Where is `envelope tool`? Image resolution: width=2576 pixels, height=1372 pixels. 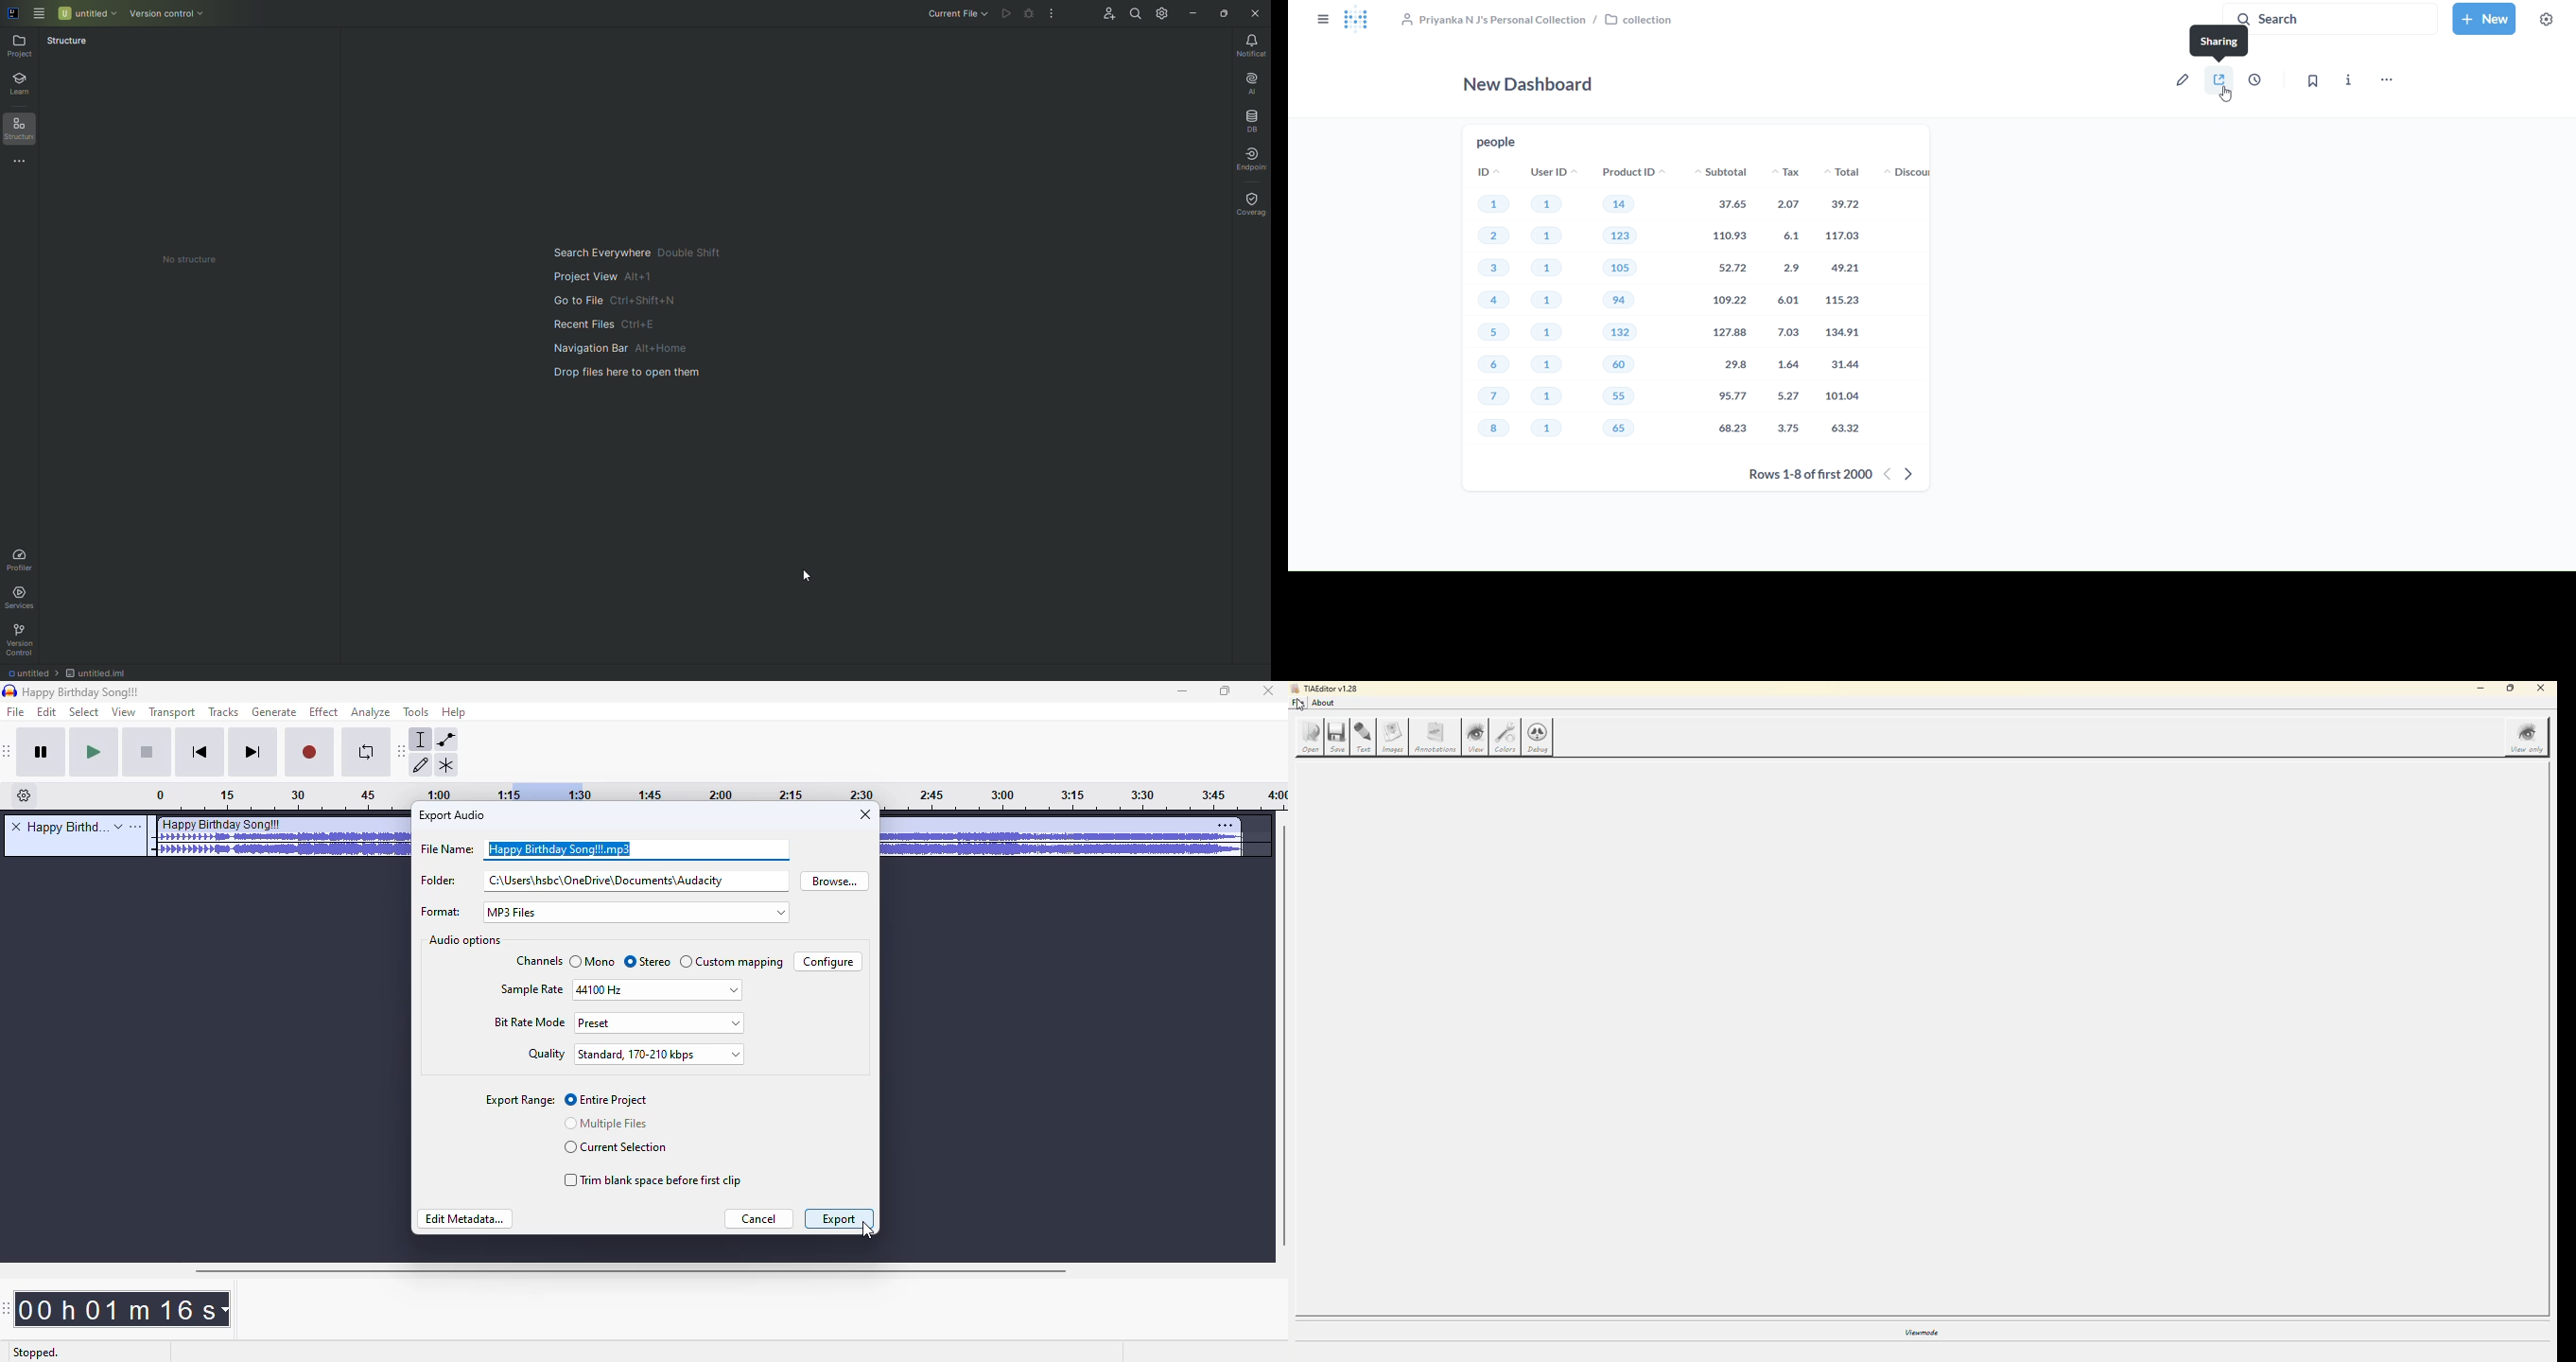 envelope tool is located at coordinates (446, 740).